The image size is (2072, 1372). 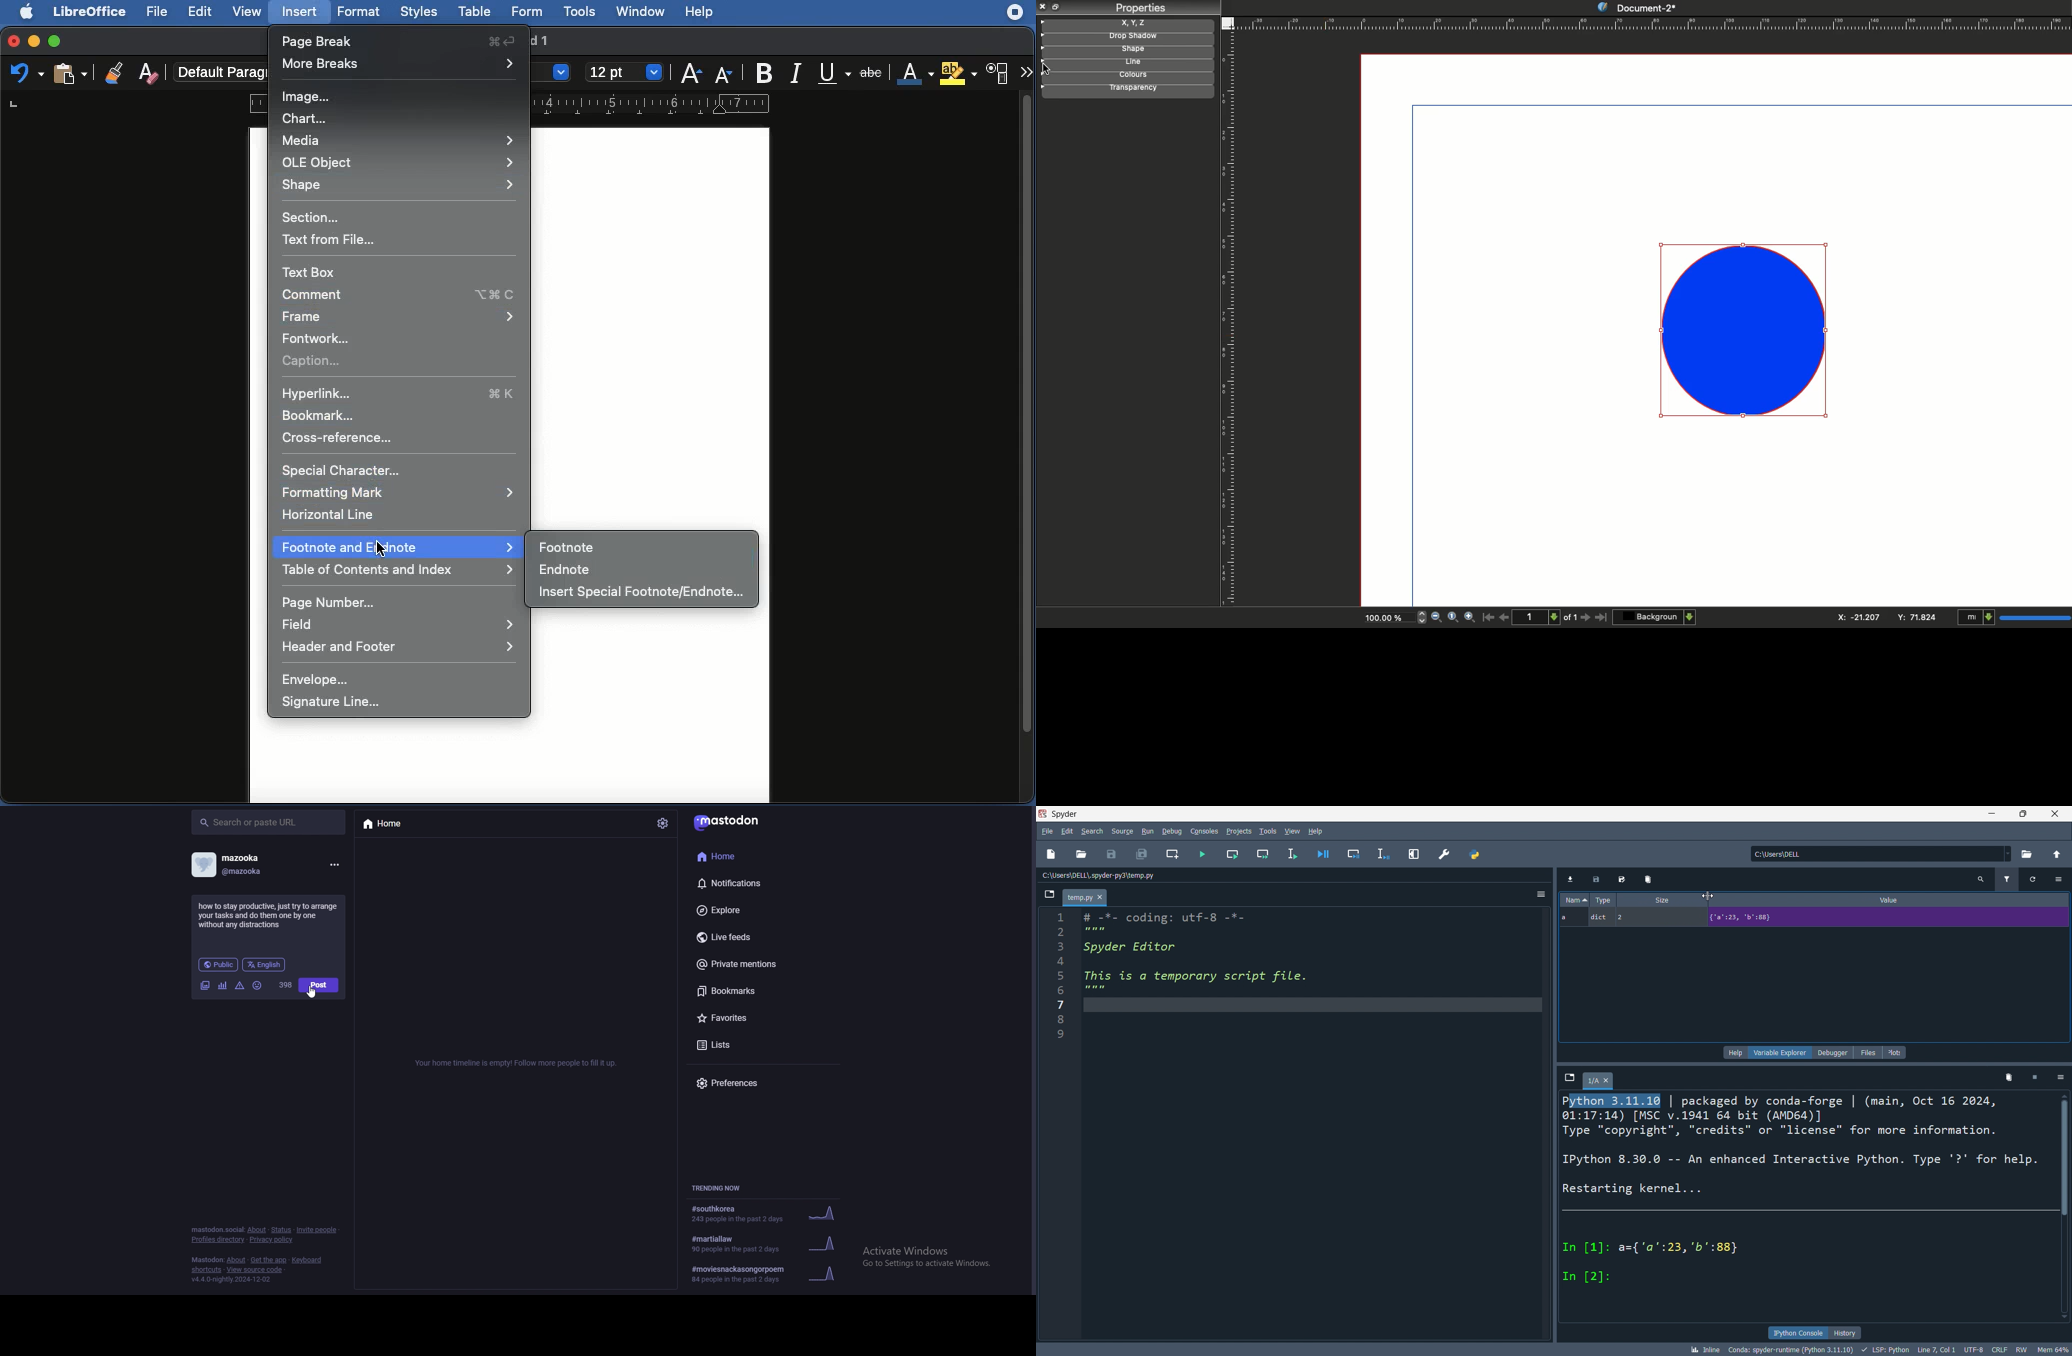 What do you see at coordinates (1127, 23) in the screenshot?
I see `X, y, z` at bounding box center [1127, 23].